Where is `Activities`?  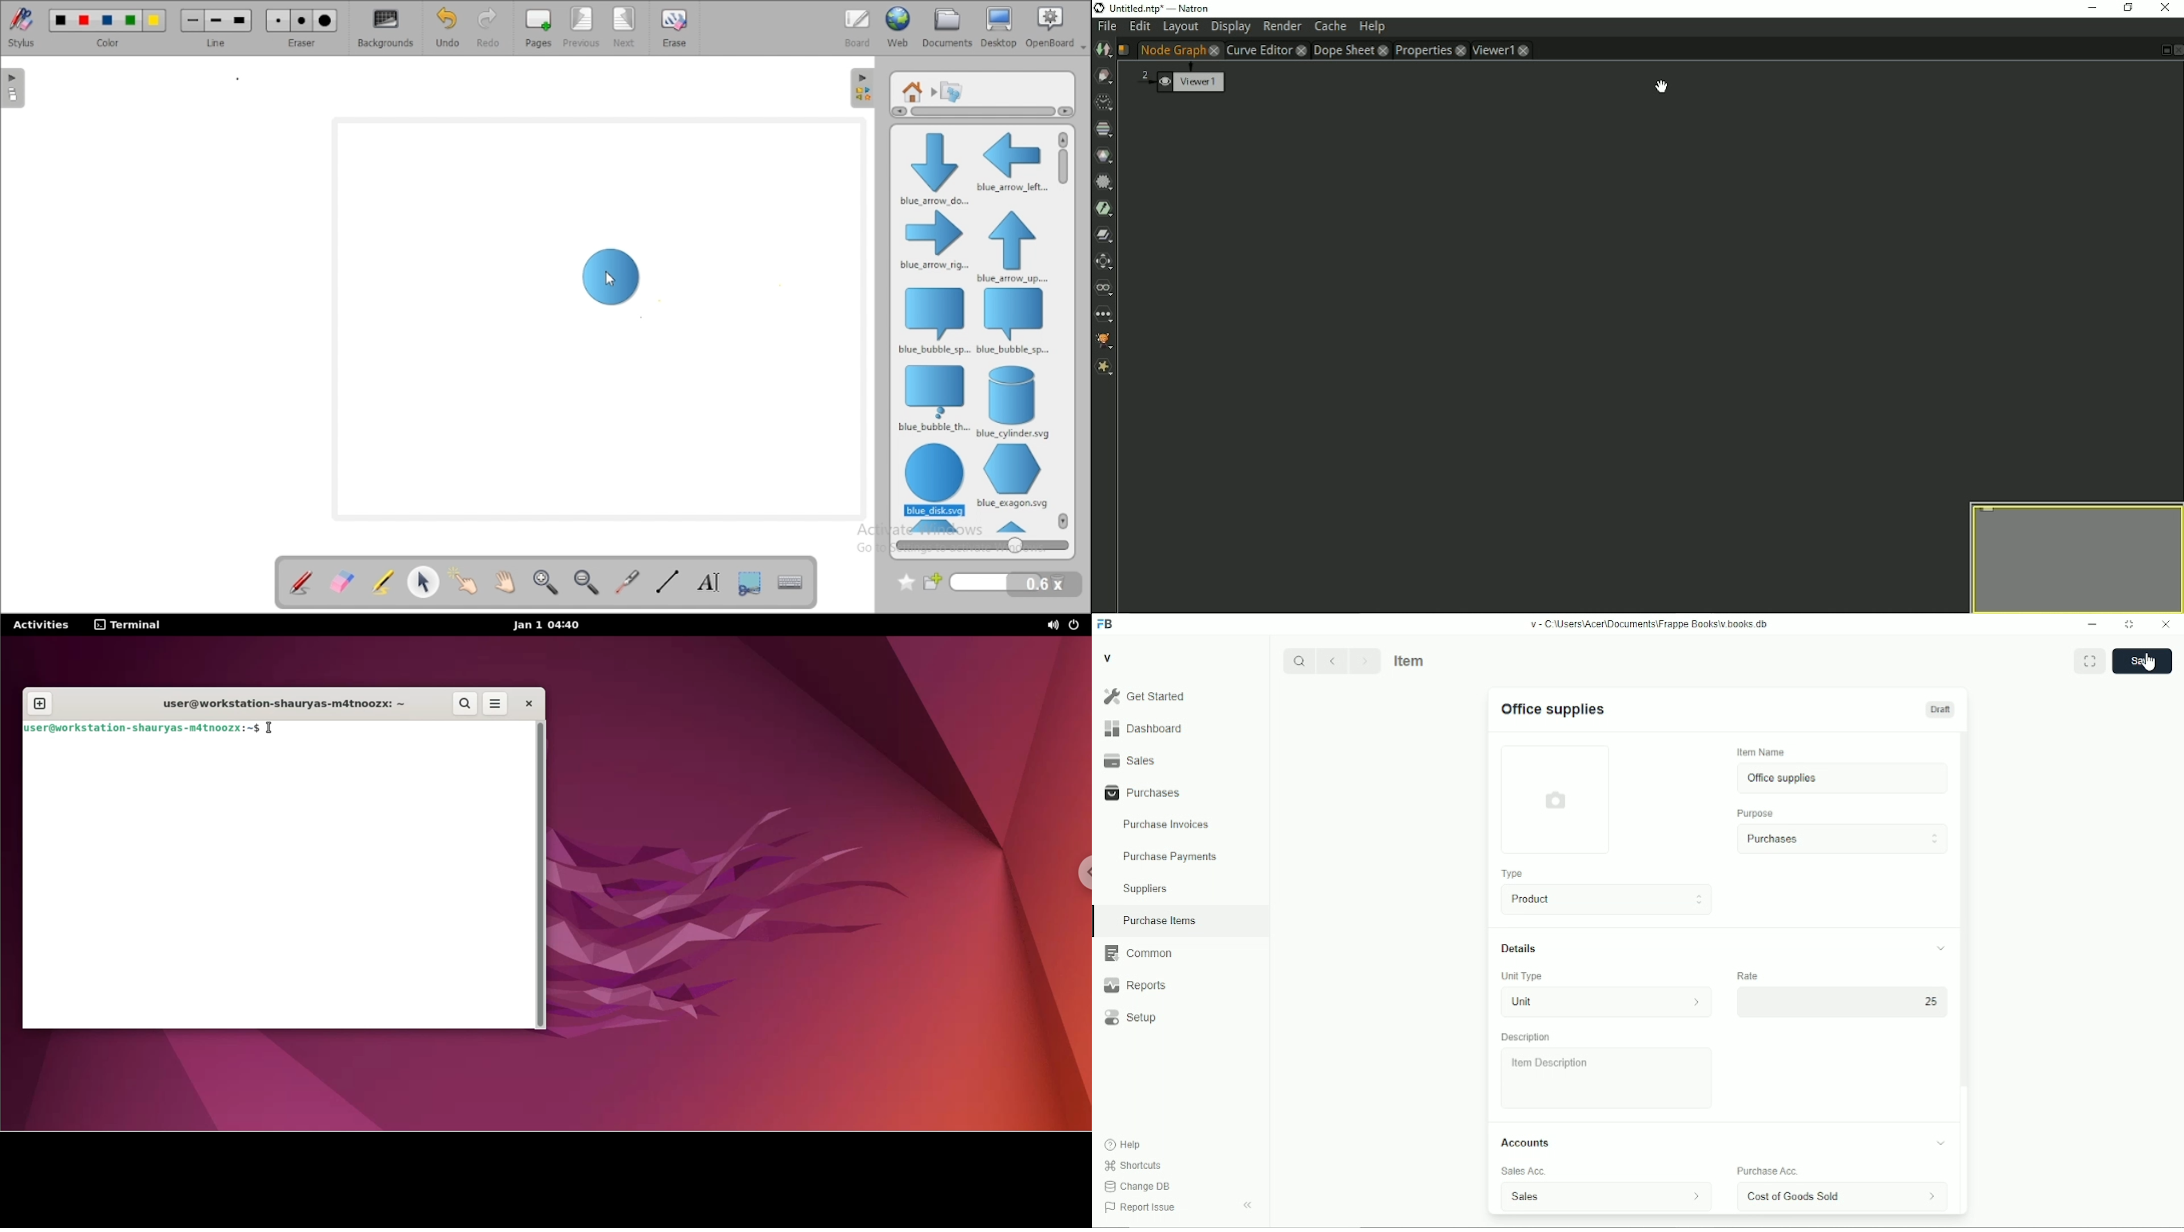
Activities is located at coordinates (39, 627).